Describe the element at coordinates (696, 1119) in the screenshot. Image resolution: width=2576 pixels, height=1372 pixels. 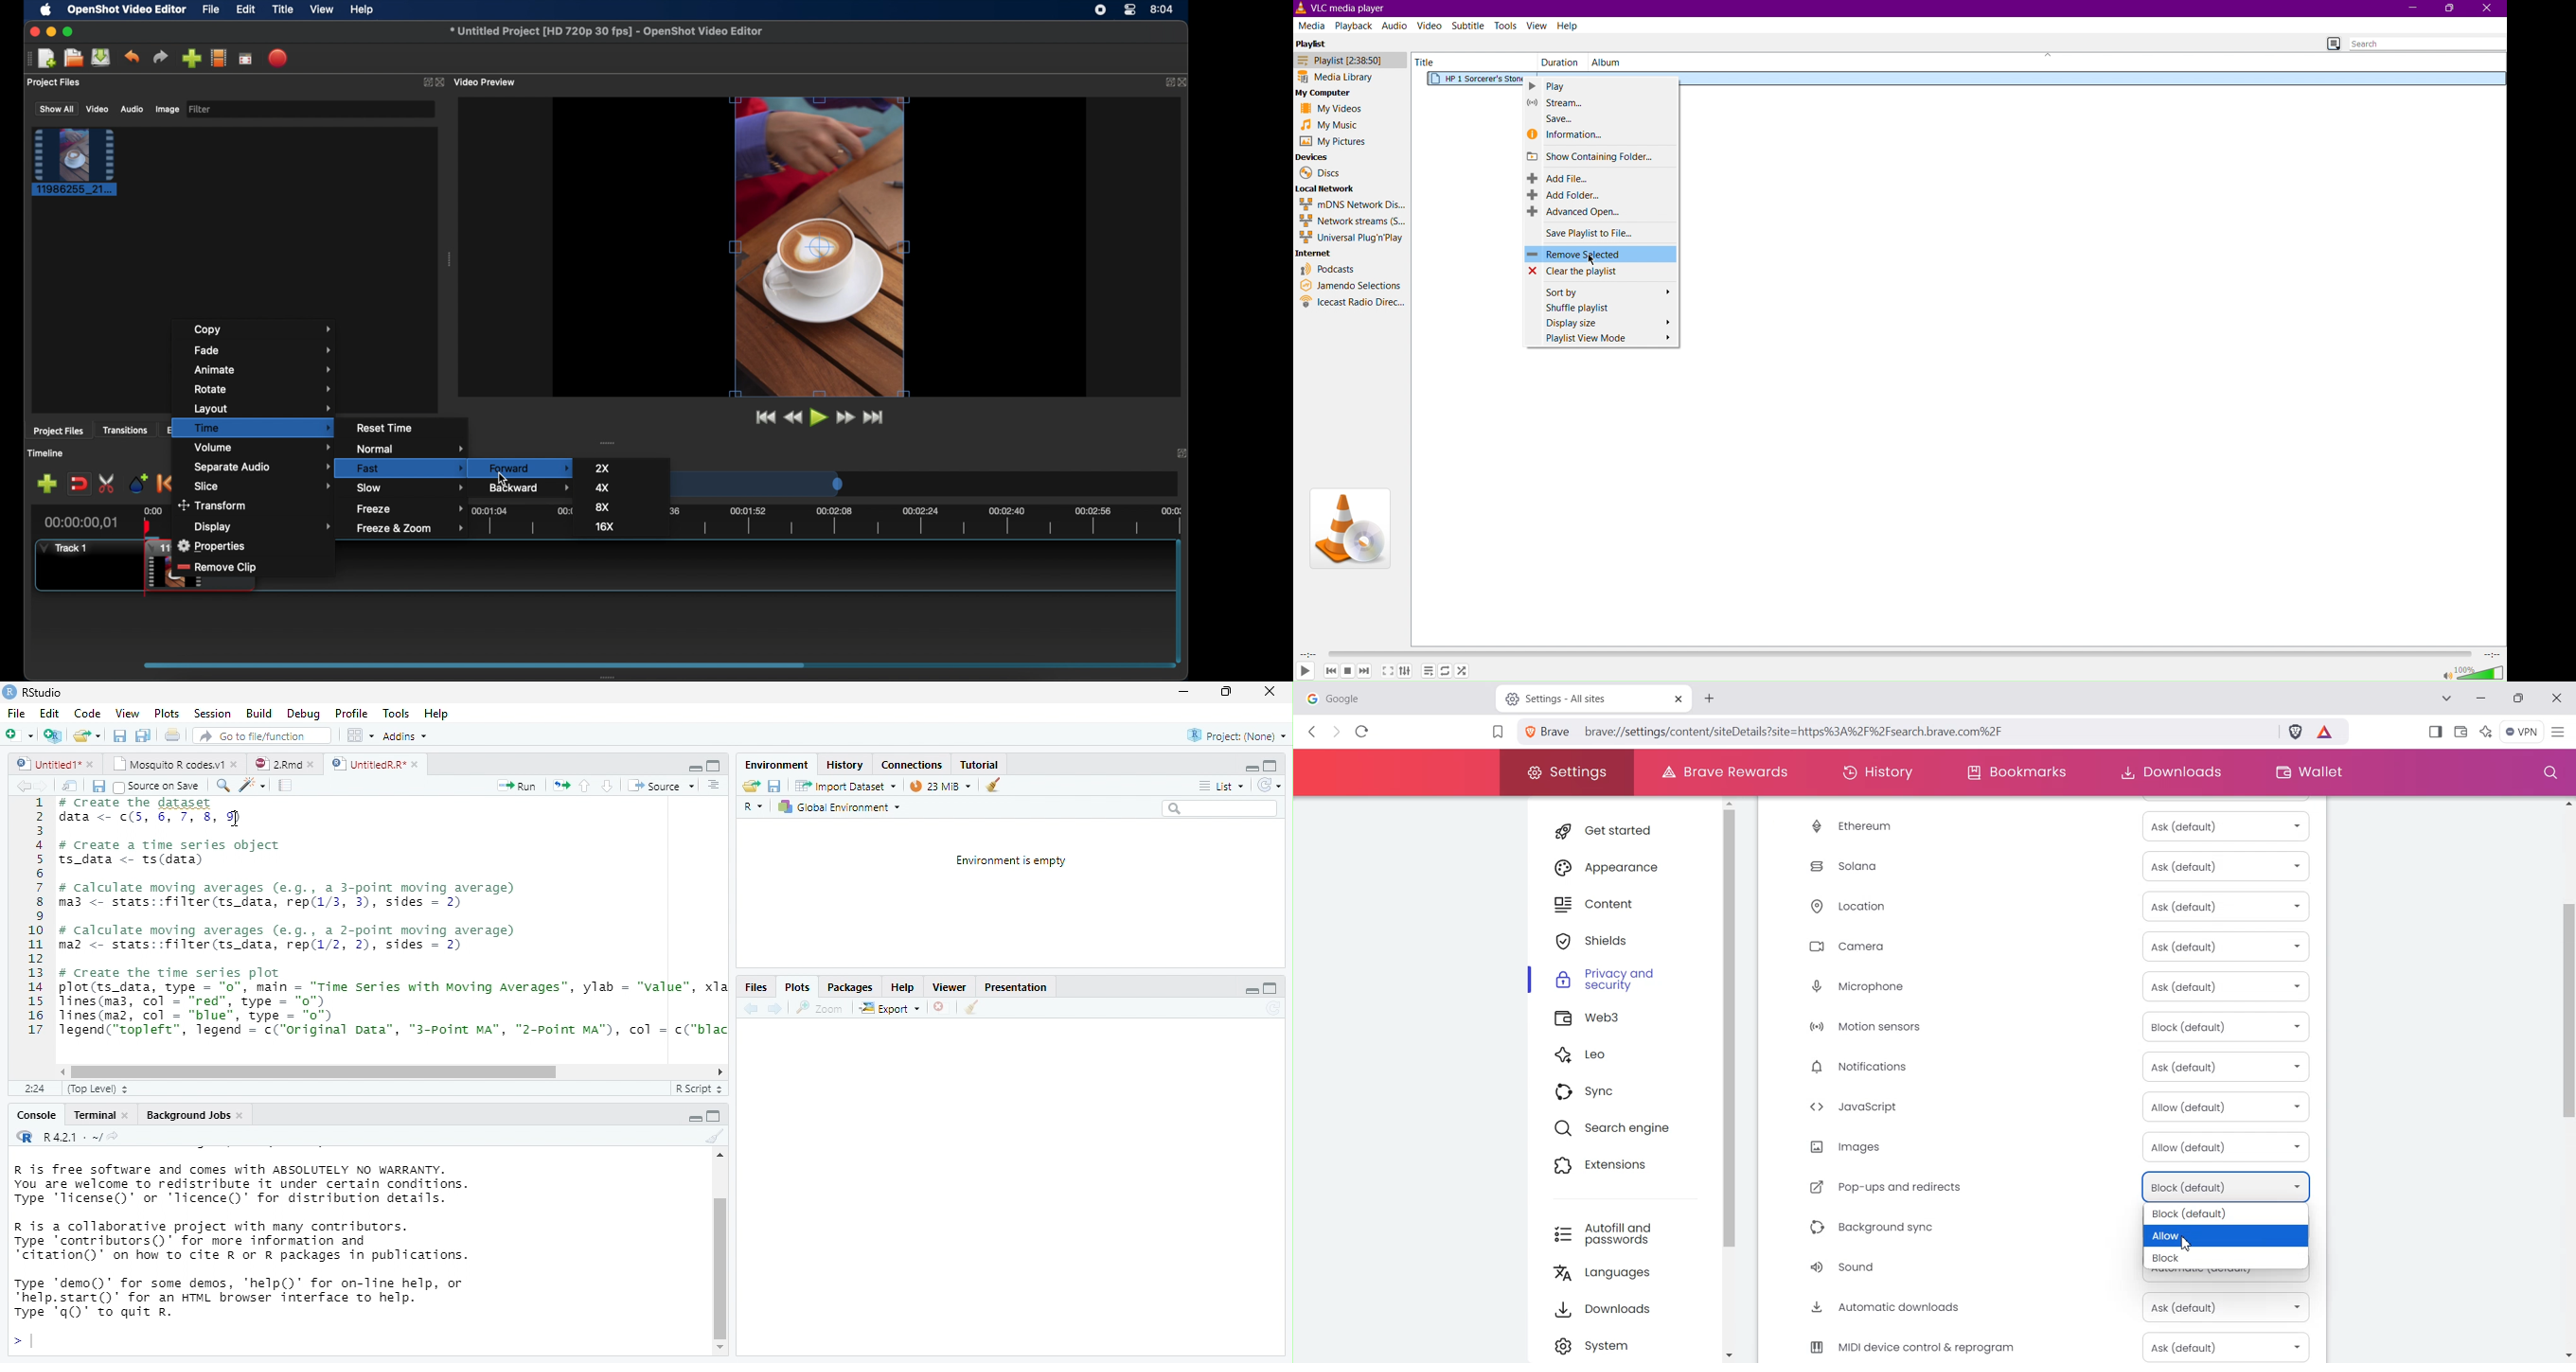
I see `maximize` at that location.